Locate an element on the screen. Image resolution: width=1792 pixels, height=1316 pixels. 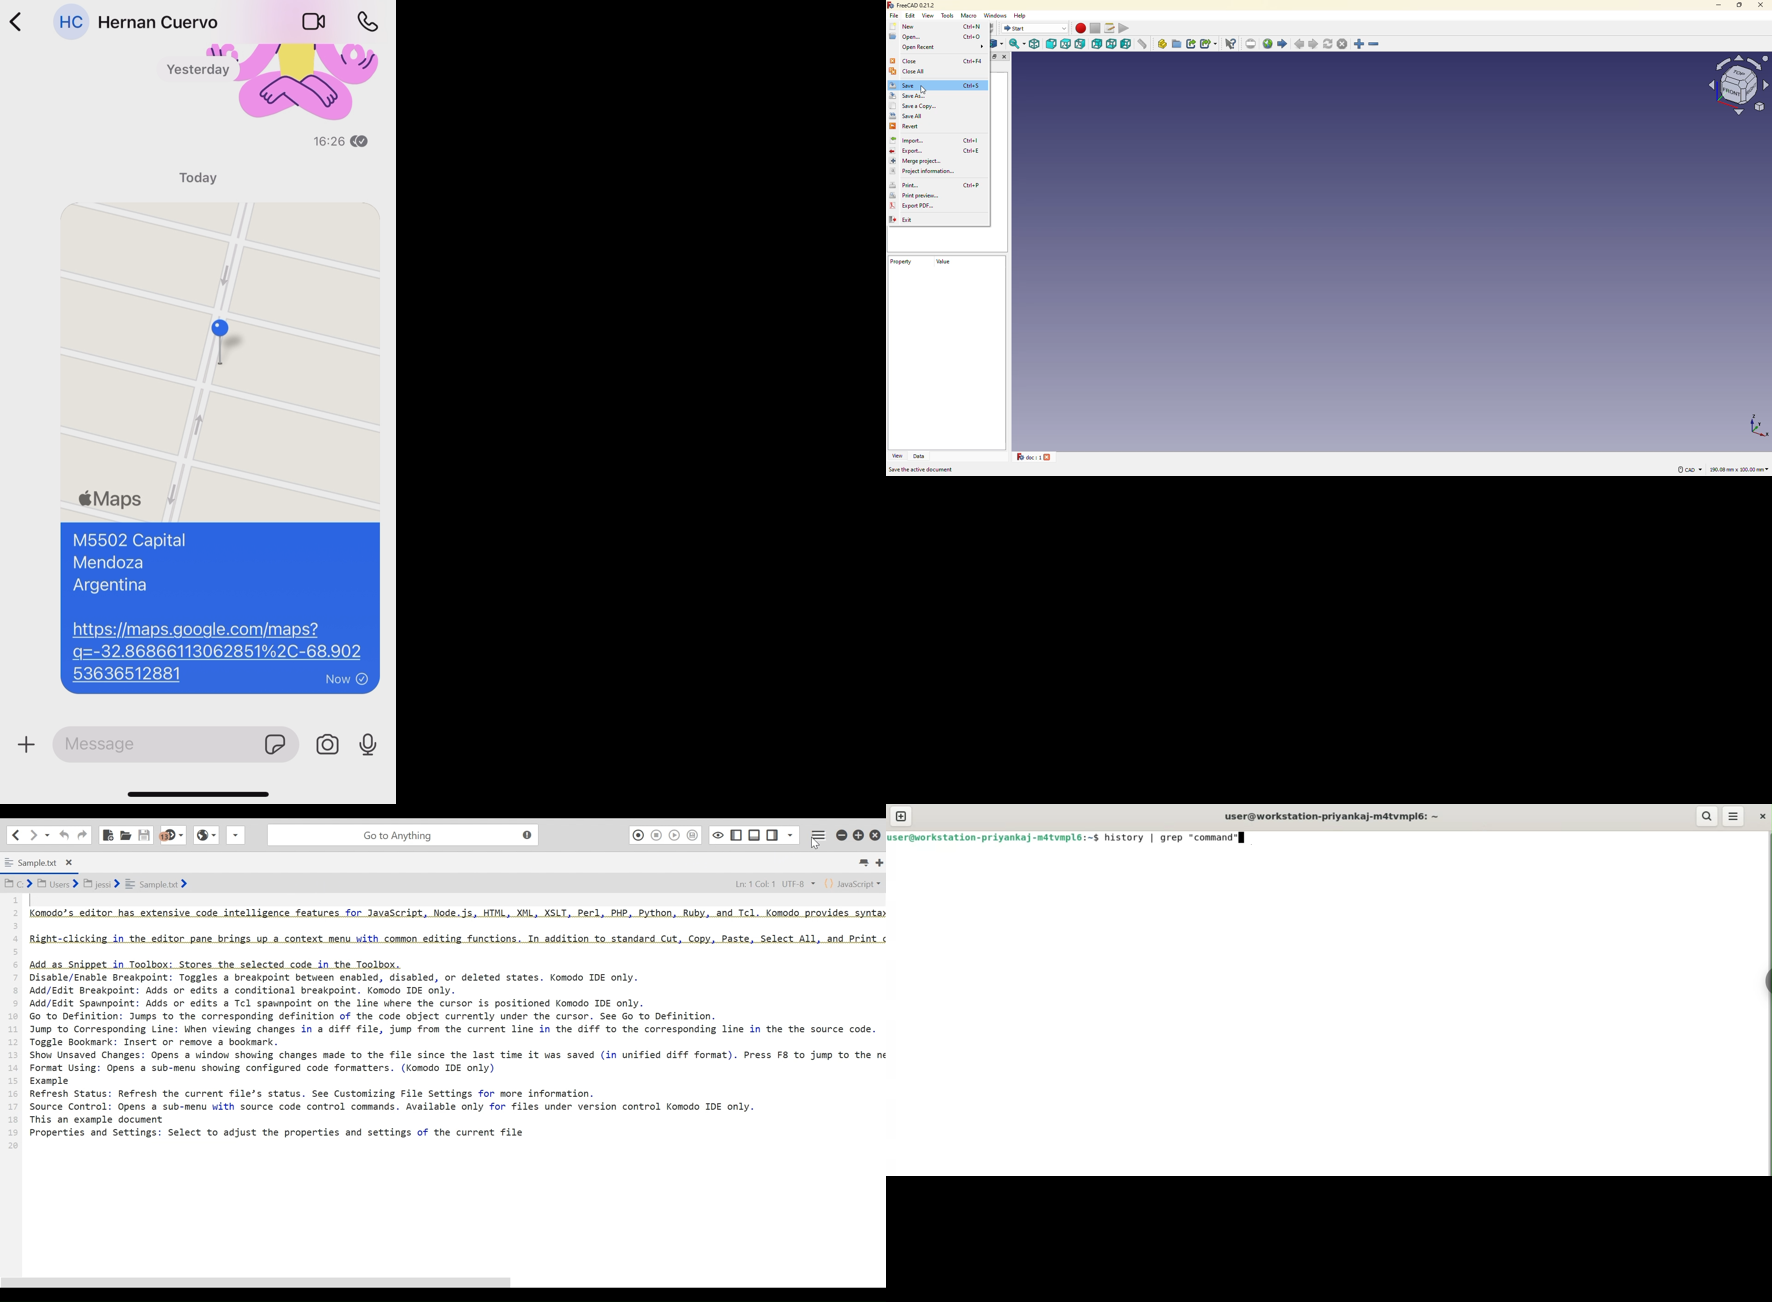
data is located at coordinates (920, 456).